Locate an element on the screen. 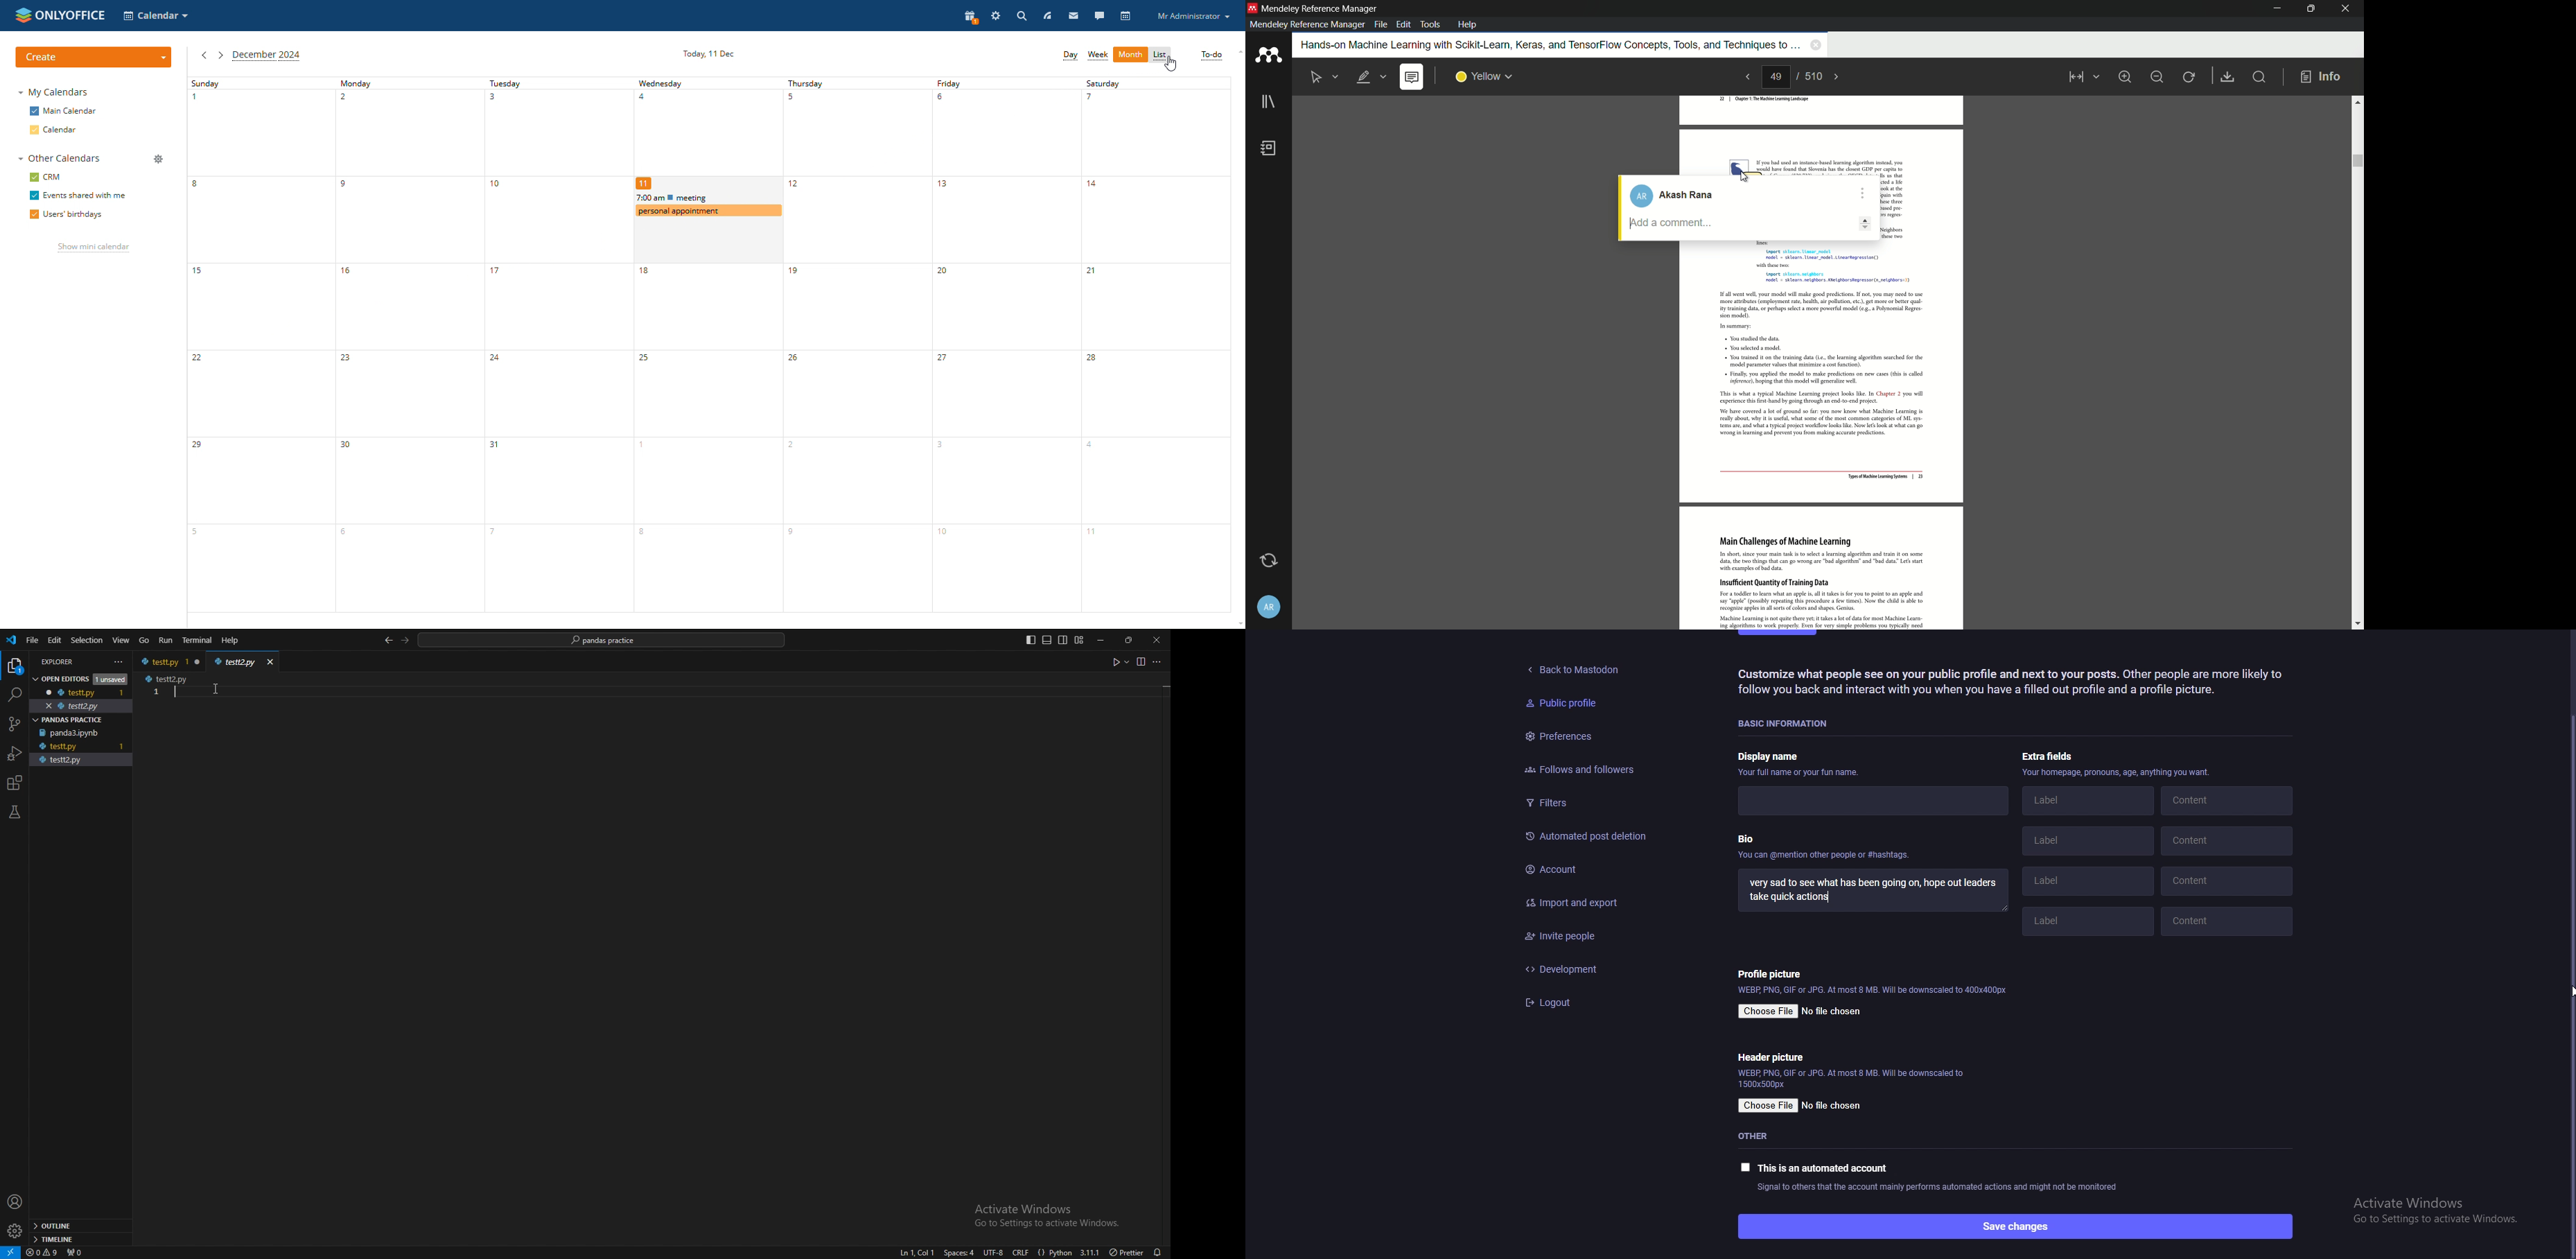 The height and width of the screenshot is (1260, 2576). terminal is located at coordinates (198, 640).